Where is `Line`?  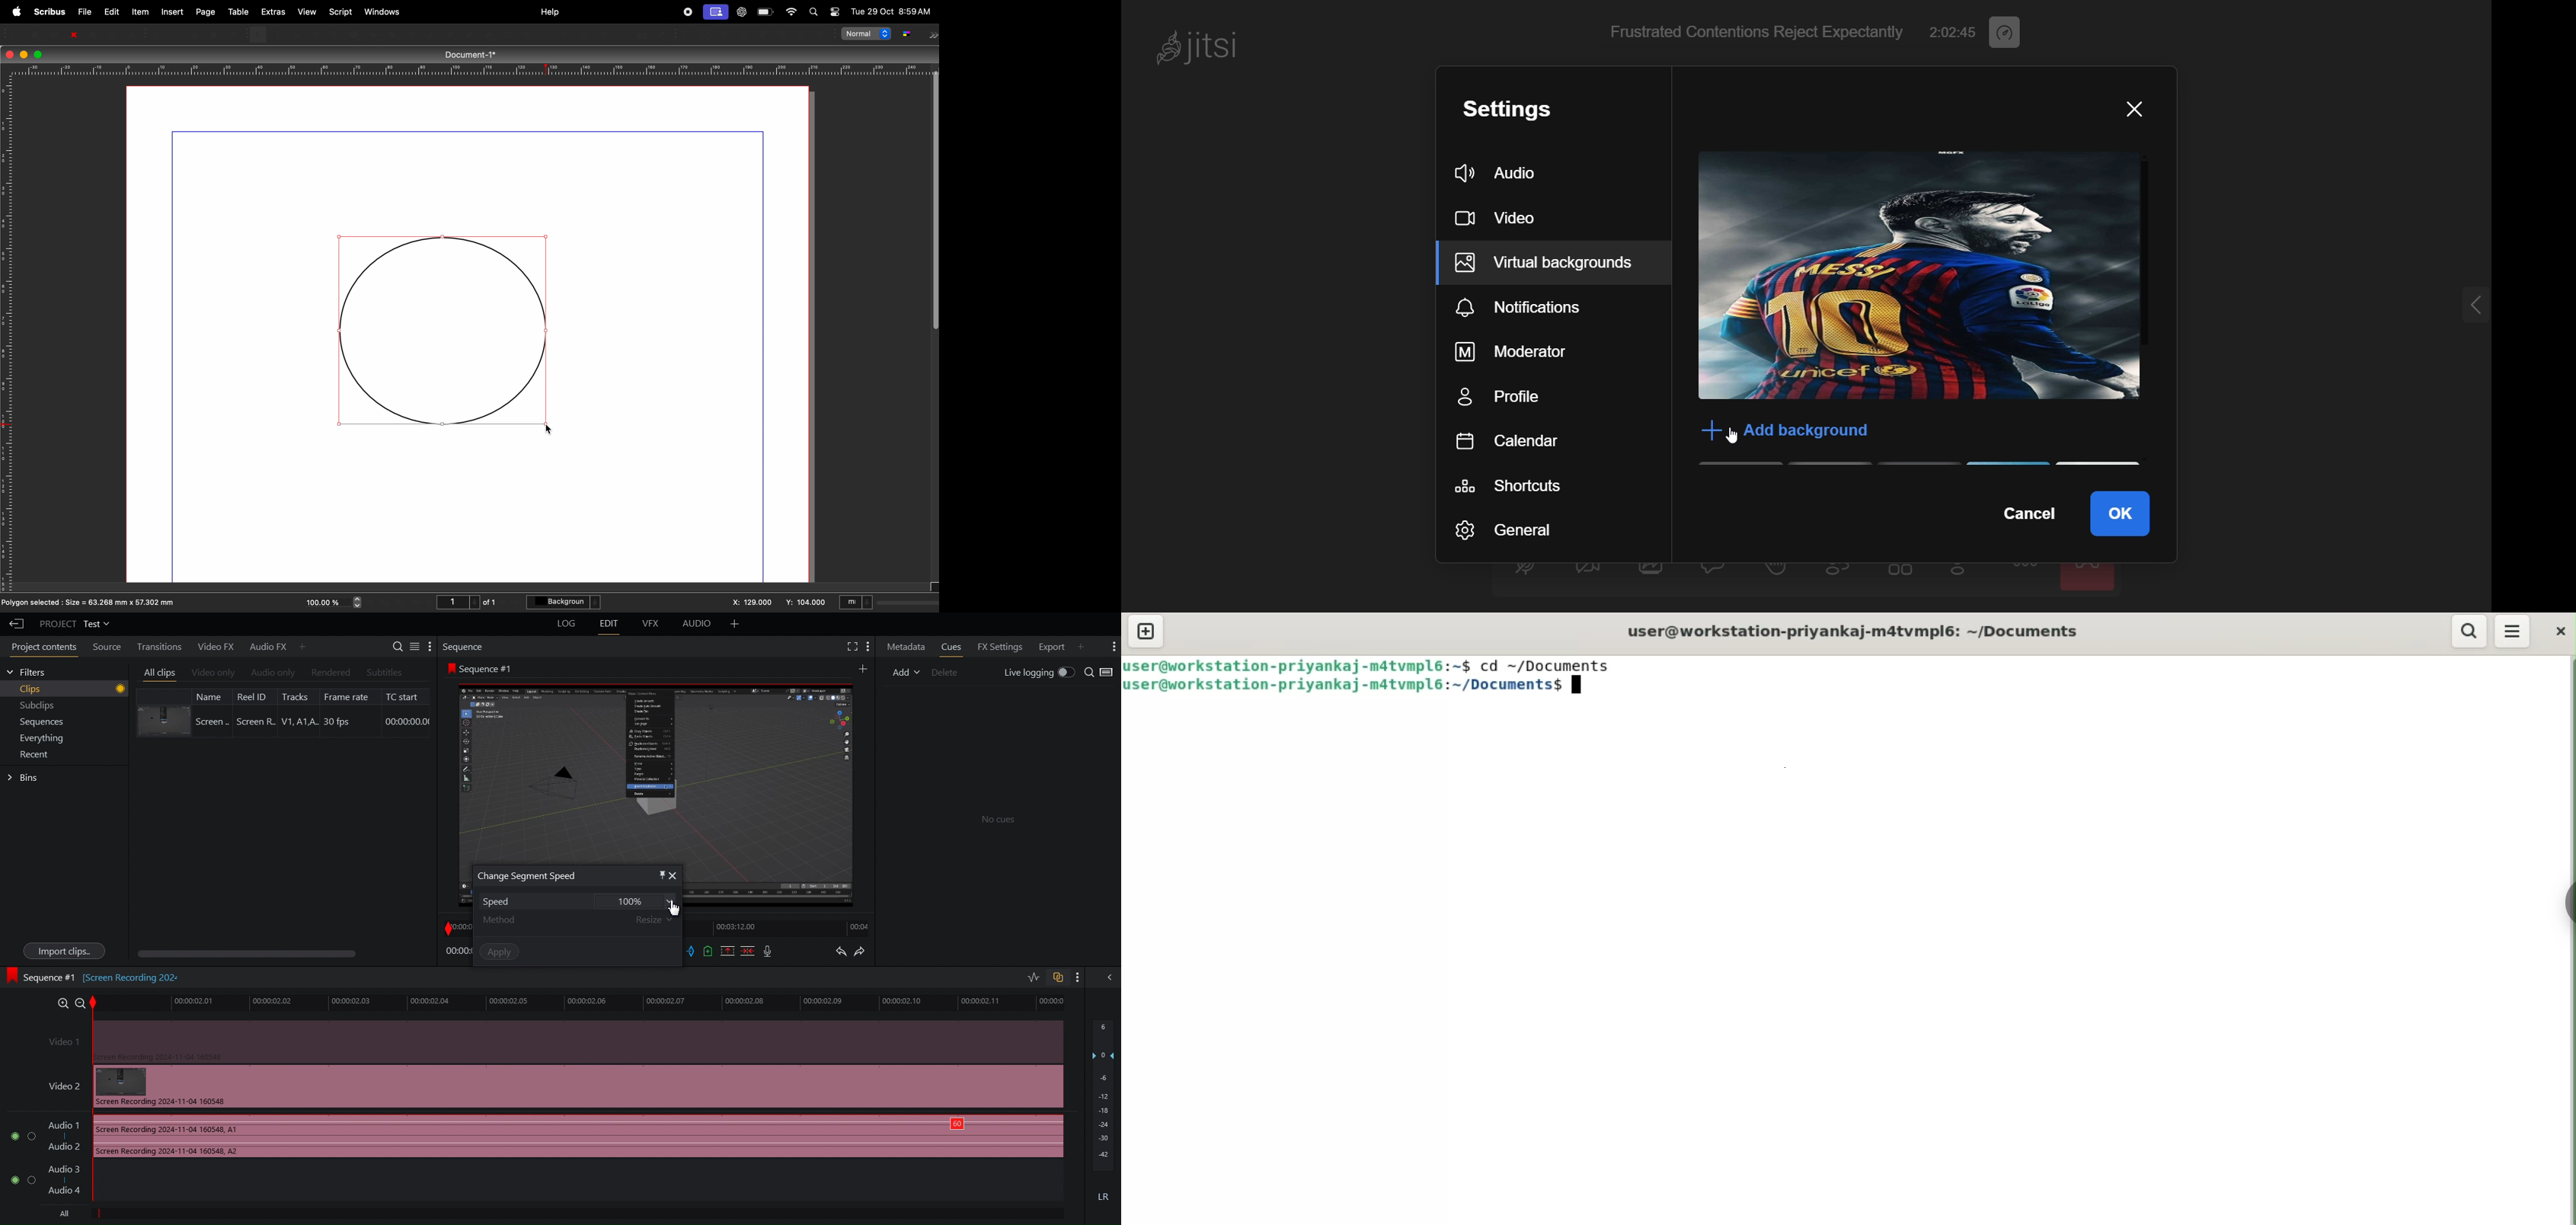
Line is located at coordinates (433, 34).